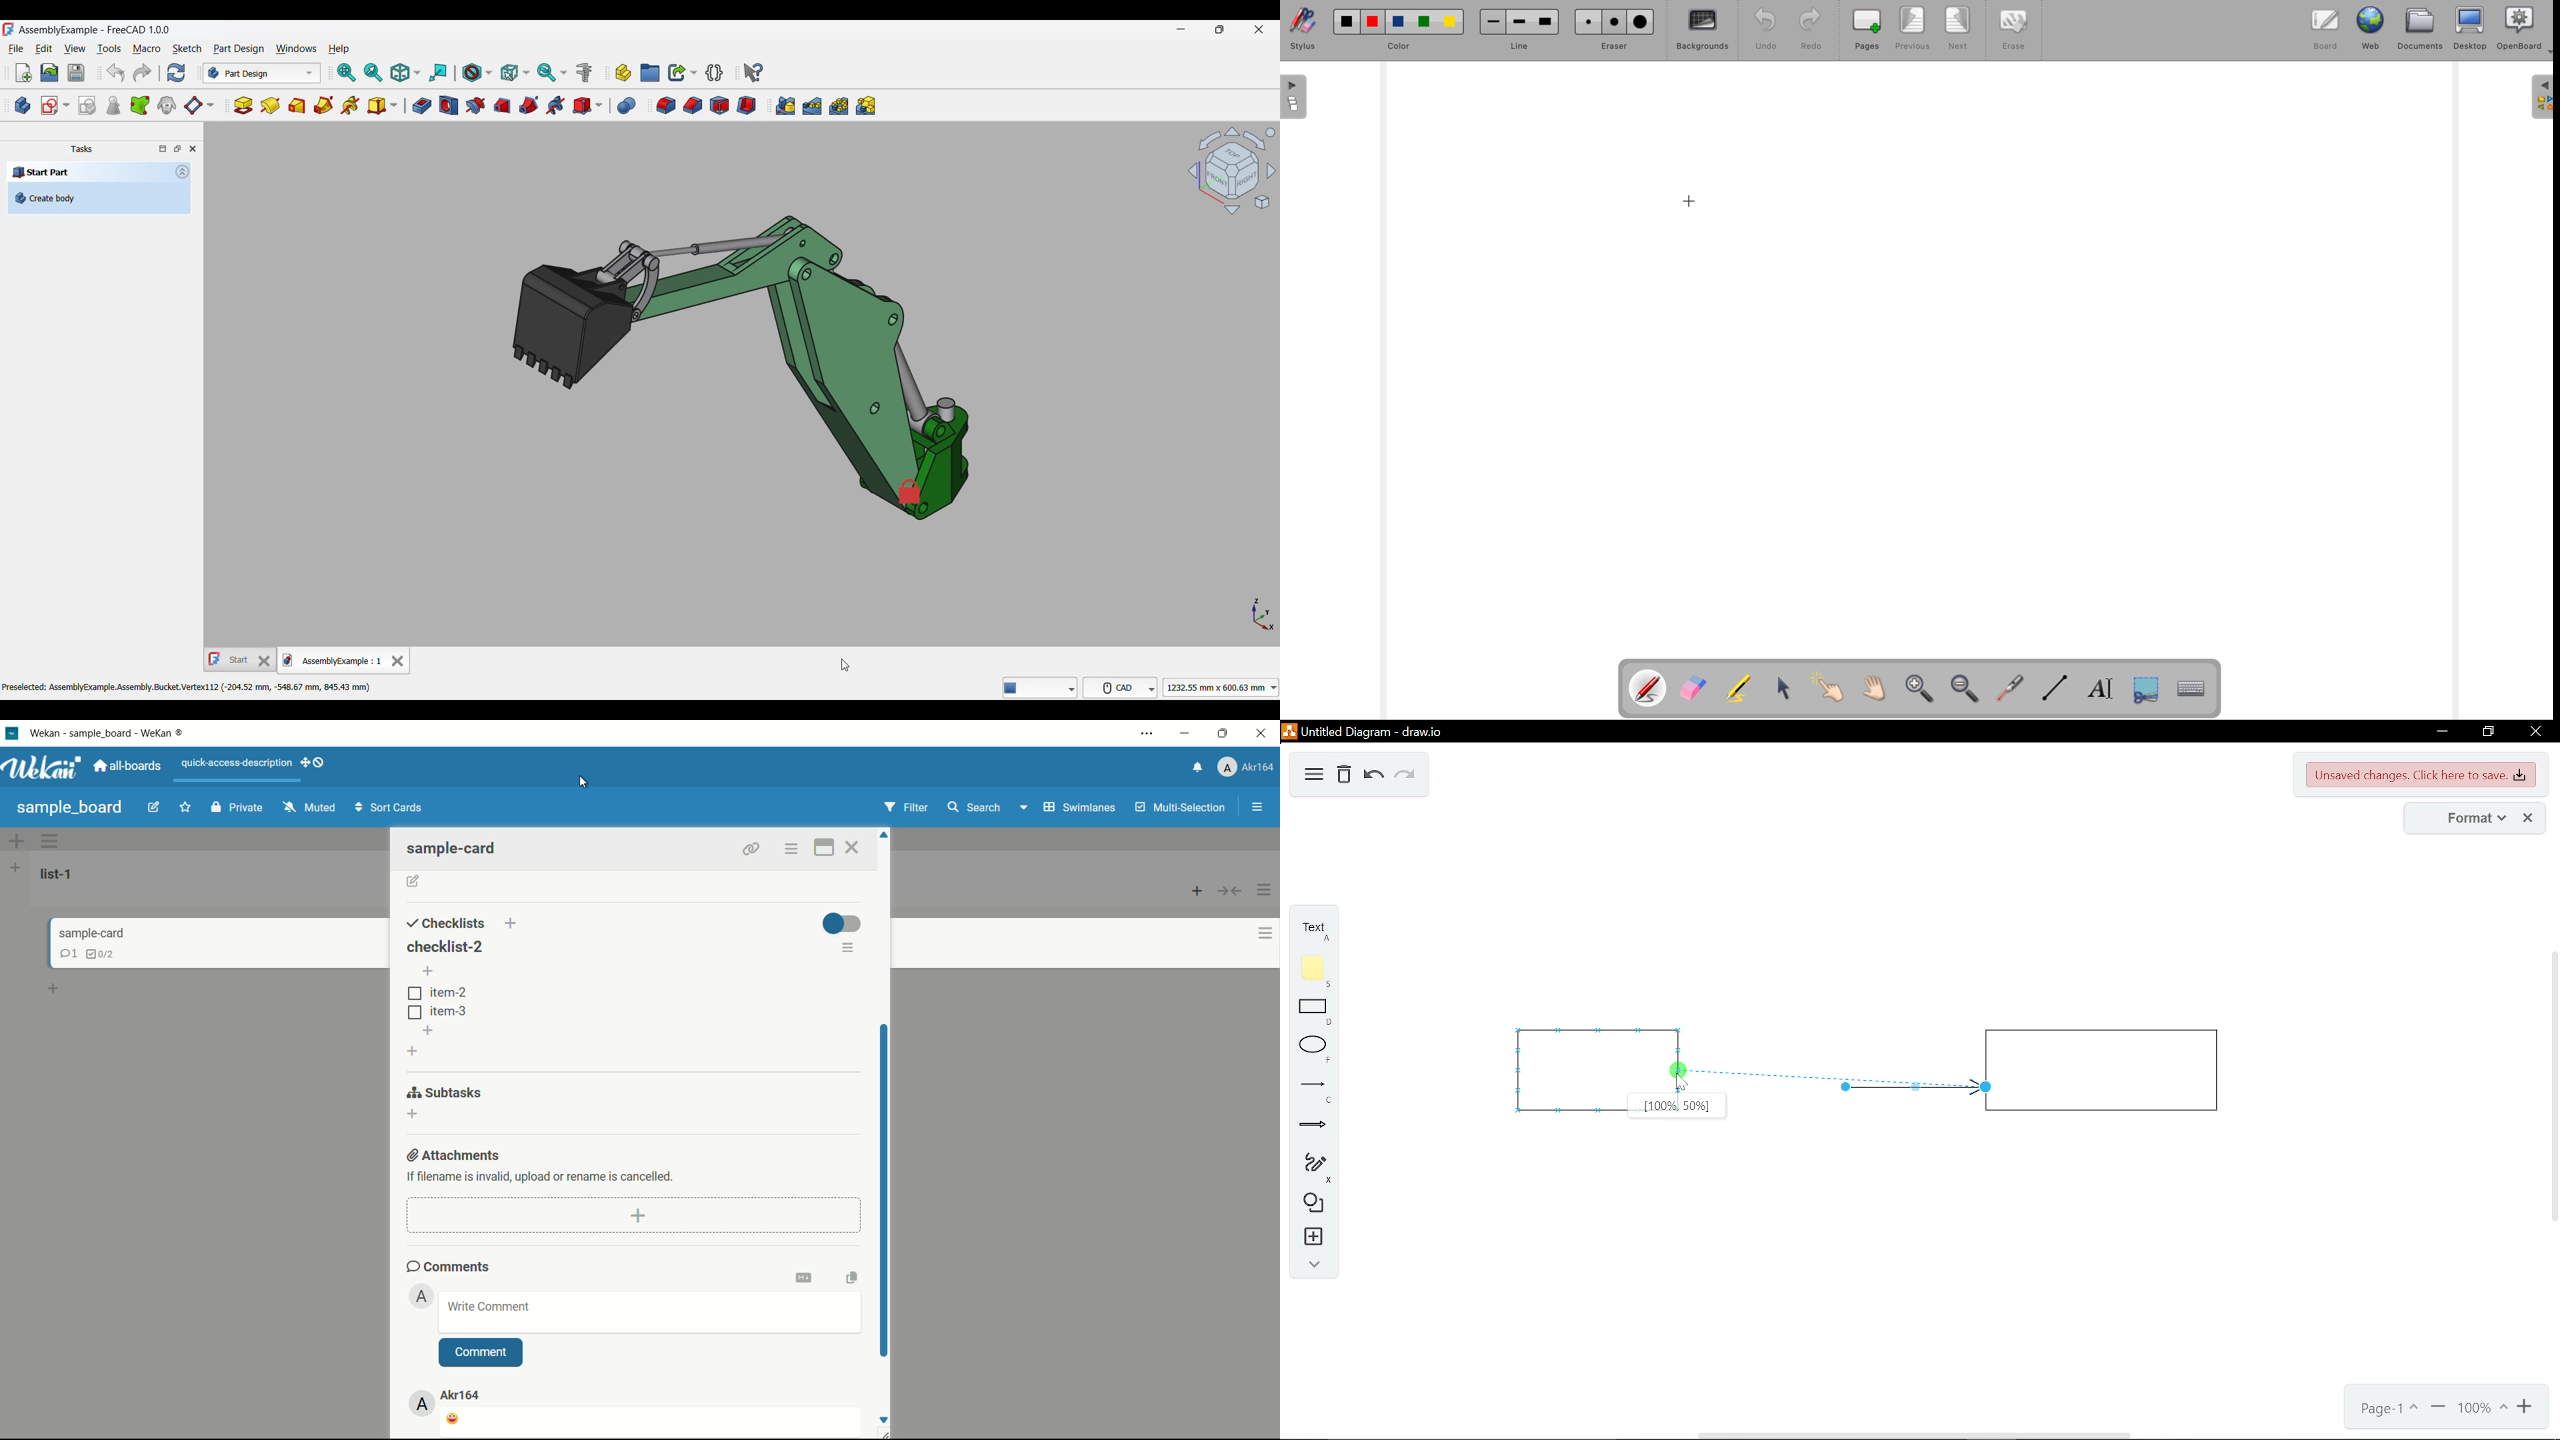 The height and width of the screenshot is (1456, 2576). Describe the element at coordinates (1307, 1126) in the screenshot. I see `arrows` at that location.